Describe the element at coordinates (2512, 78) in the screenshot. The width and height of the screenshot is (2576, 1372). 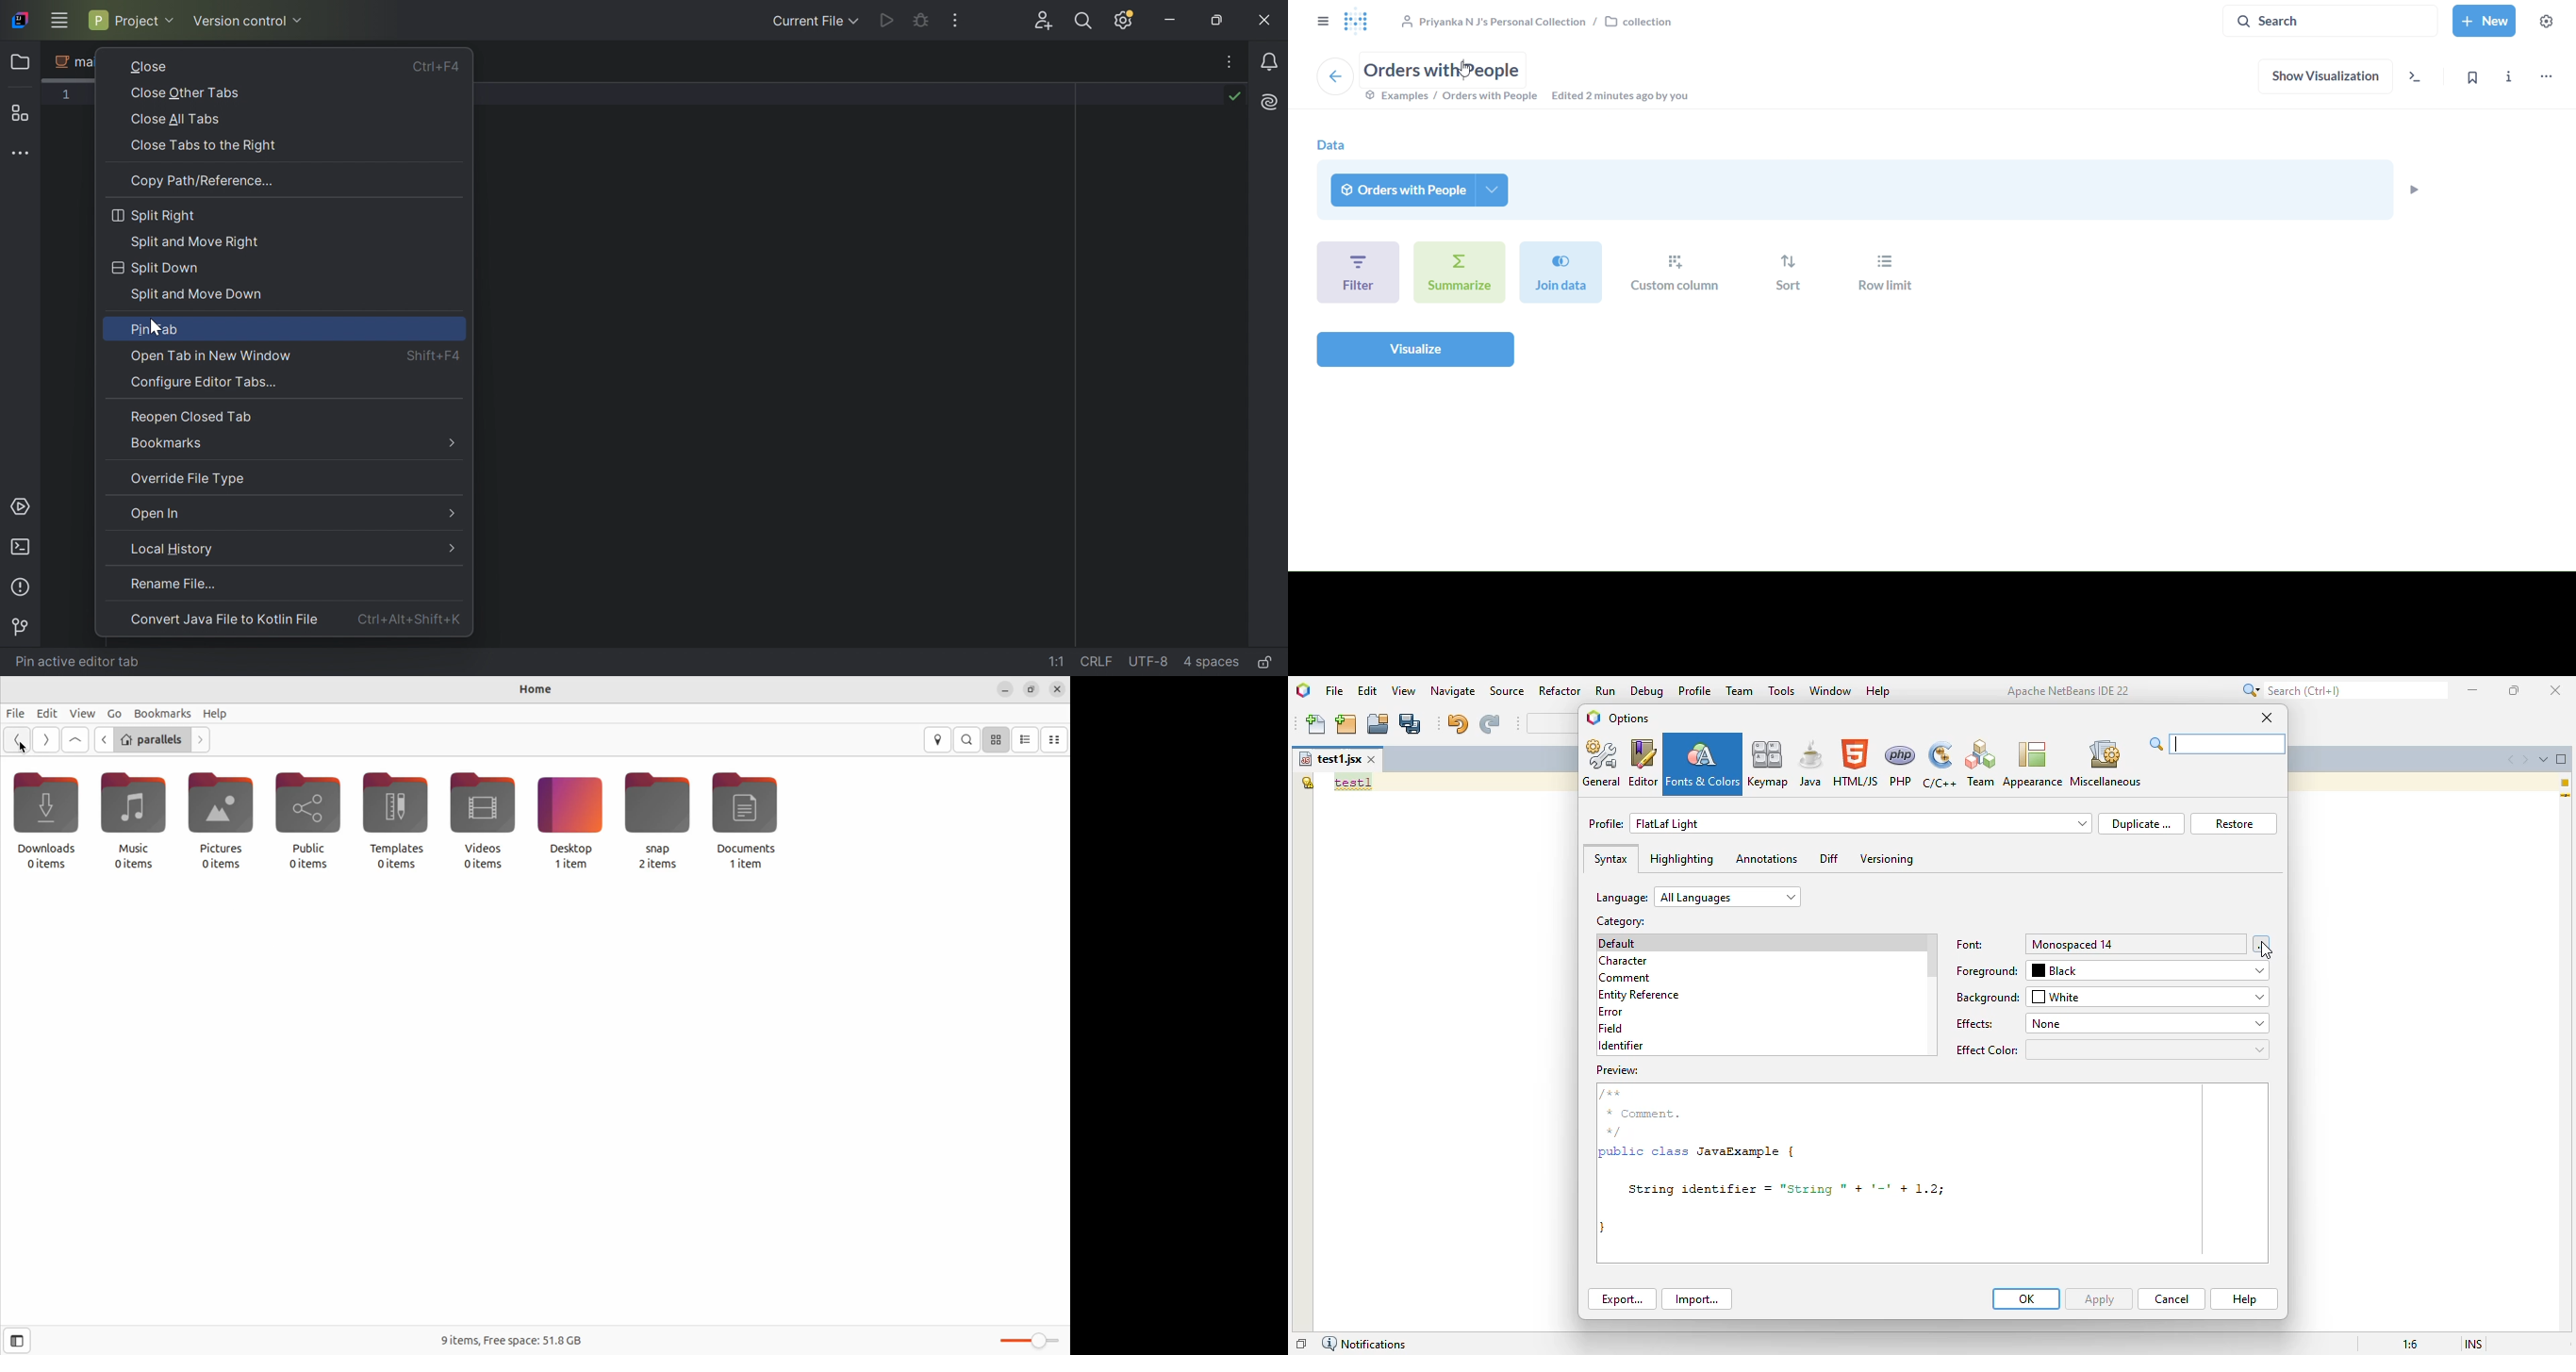
I see `info` at that location.